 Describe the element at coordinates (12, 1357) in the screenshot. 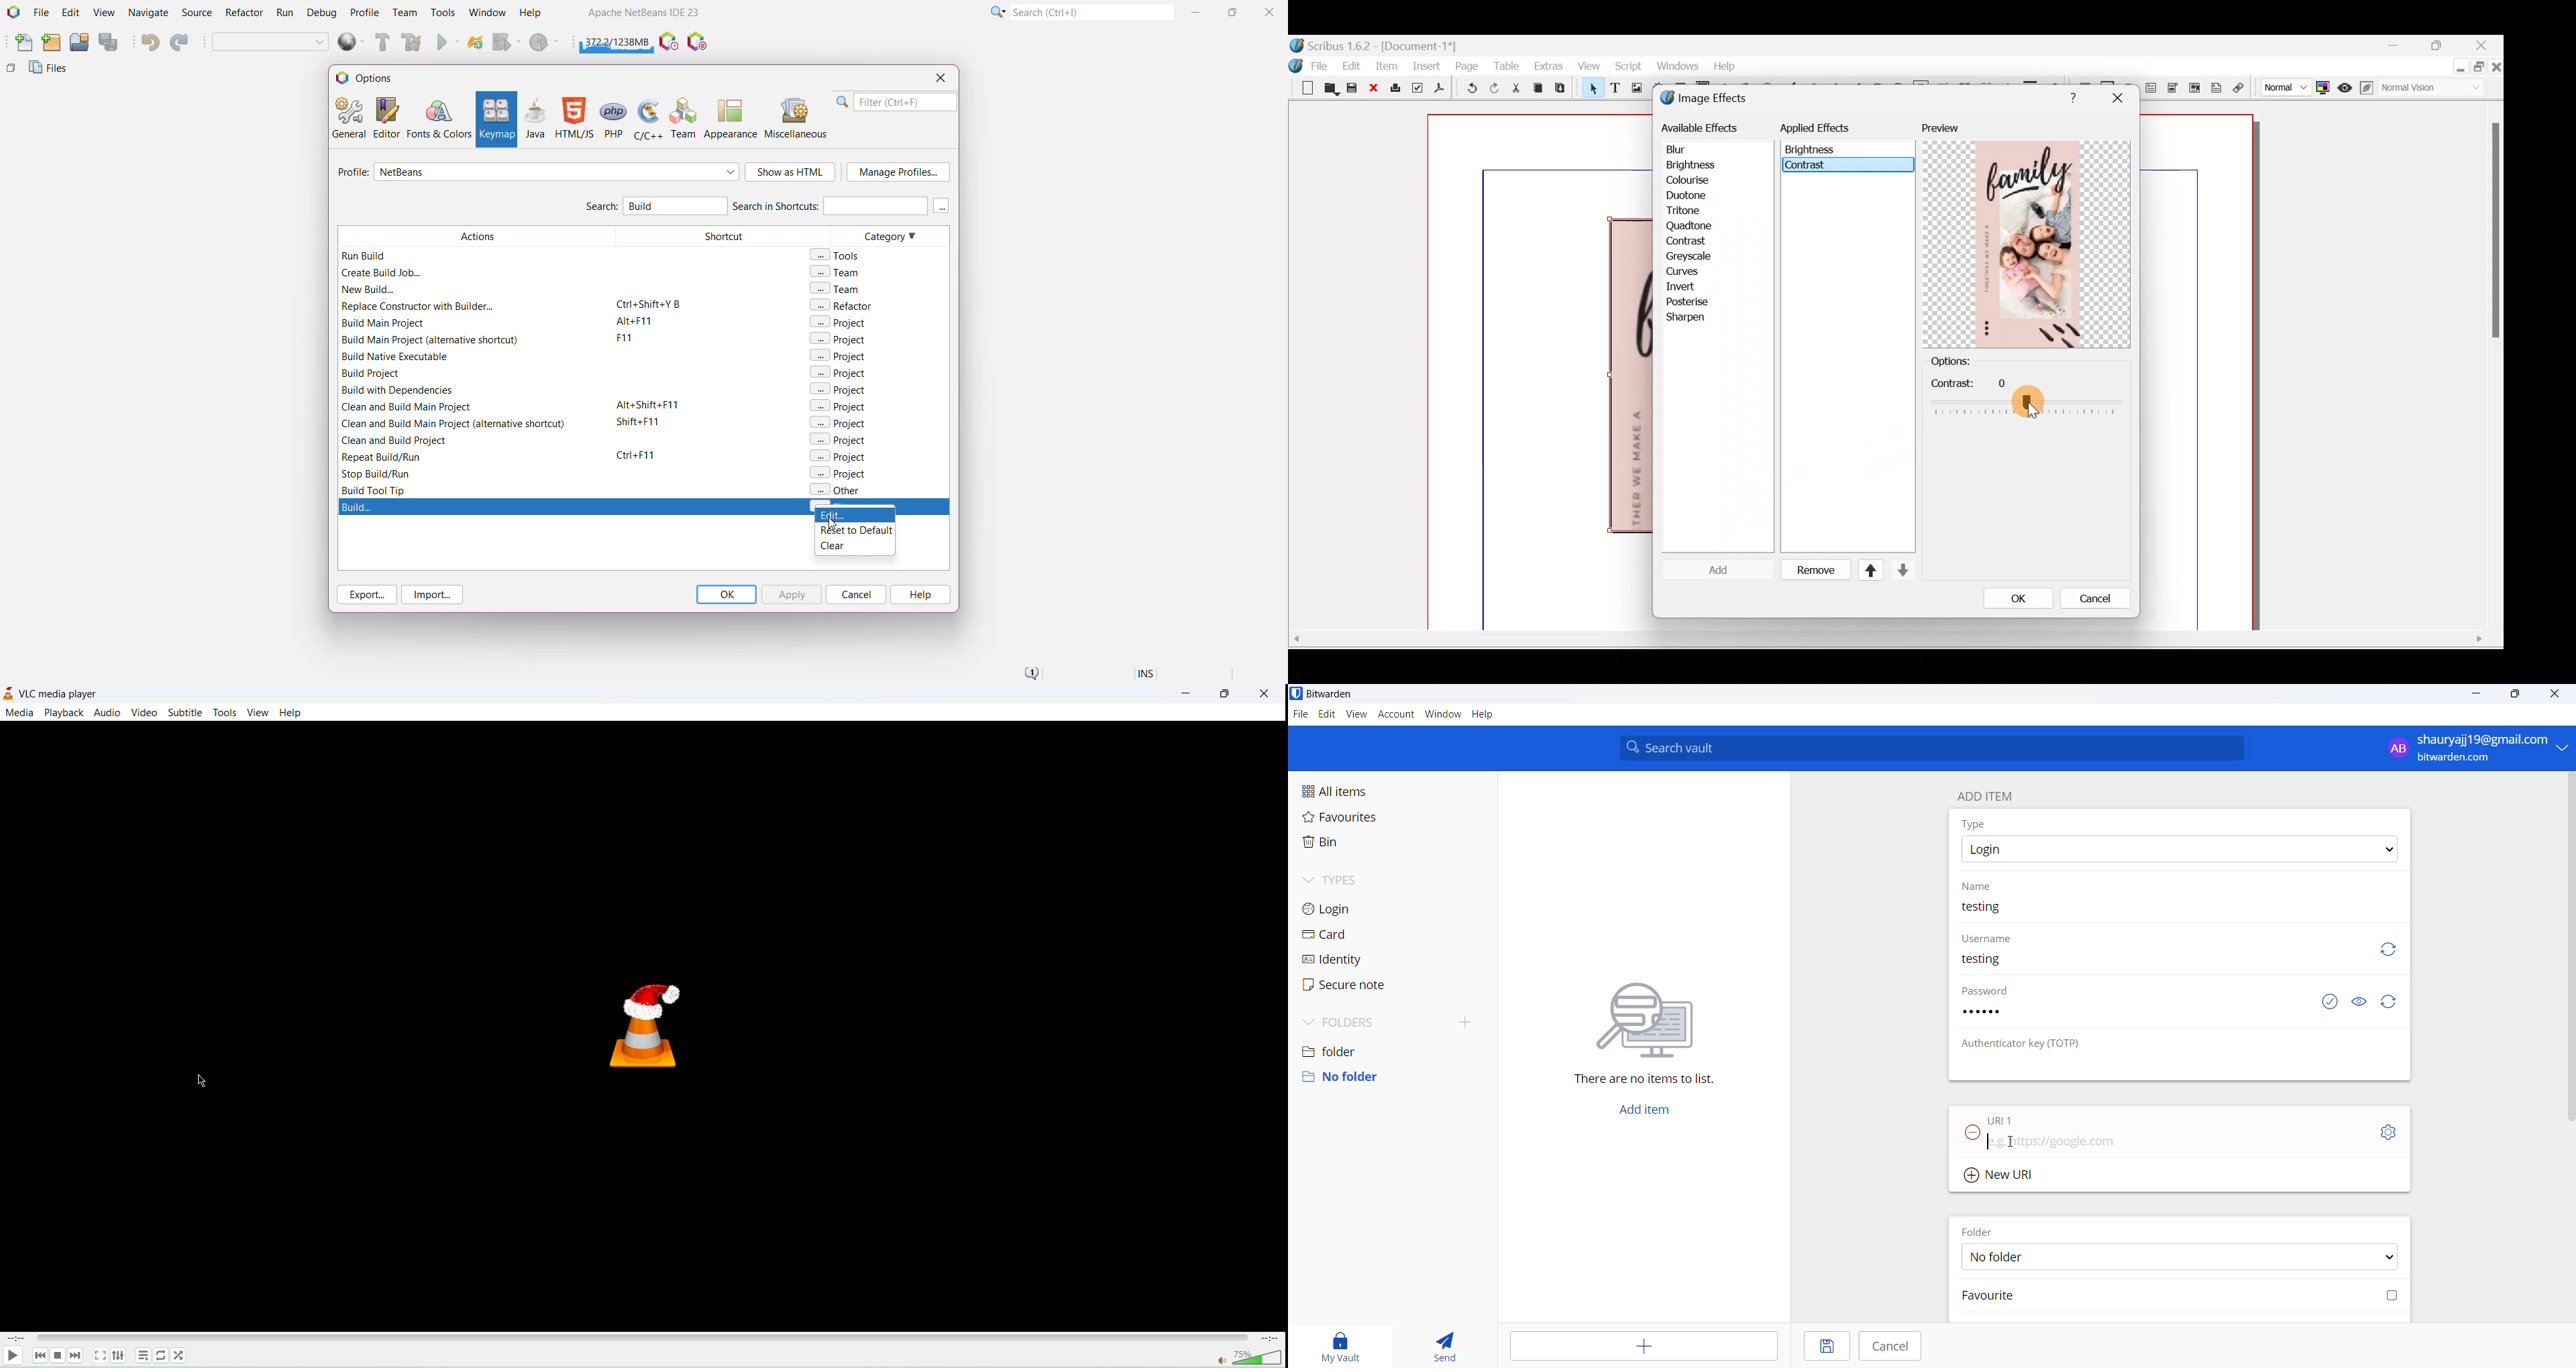

I see `play` at that location.